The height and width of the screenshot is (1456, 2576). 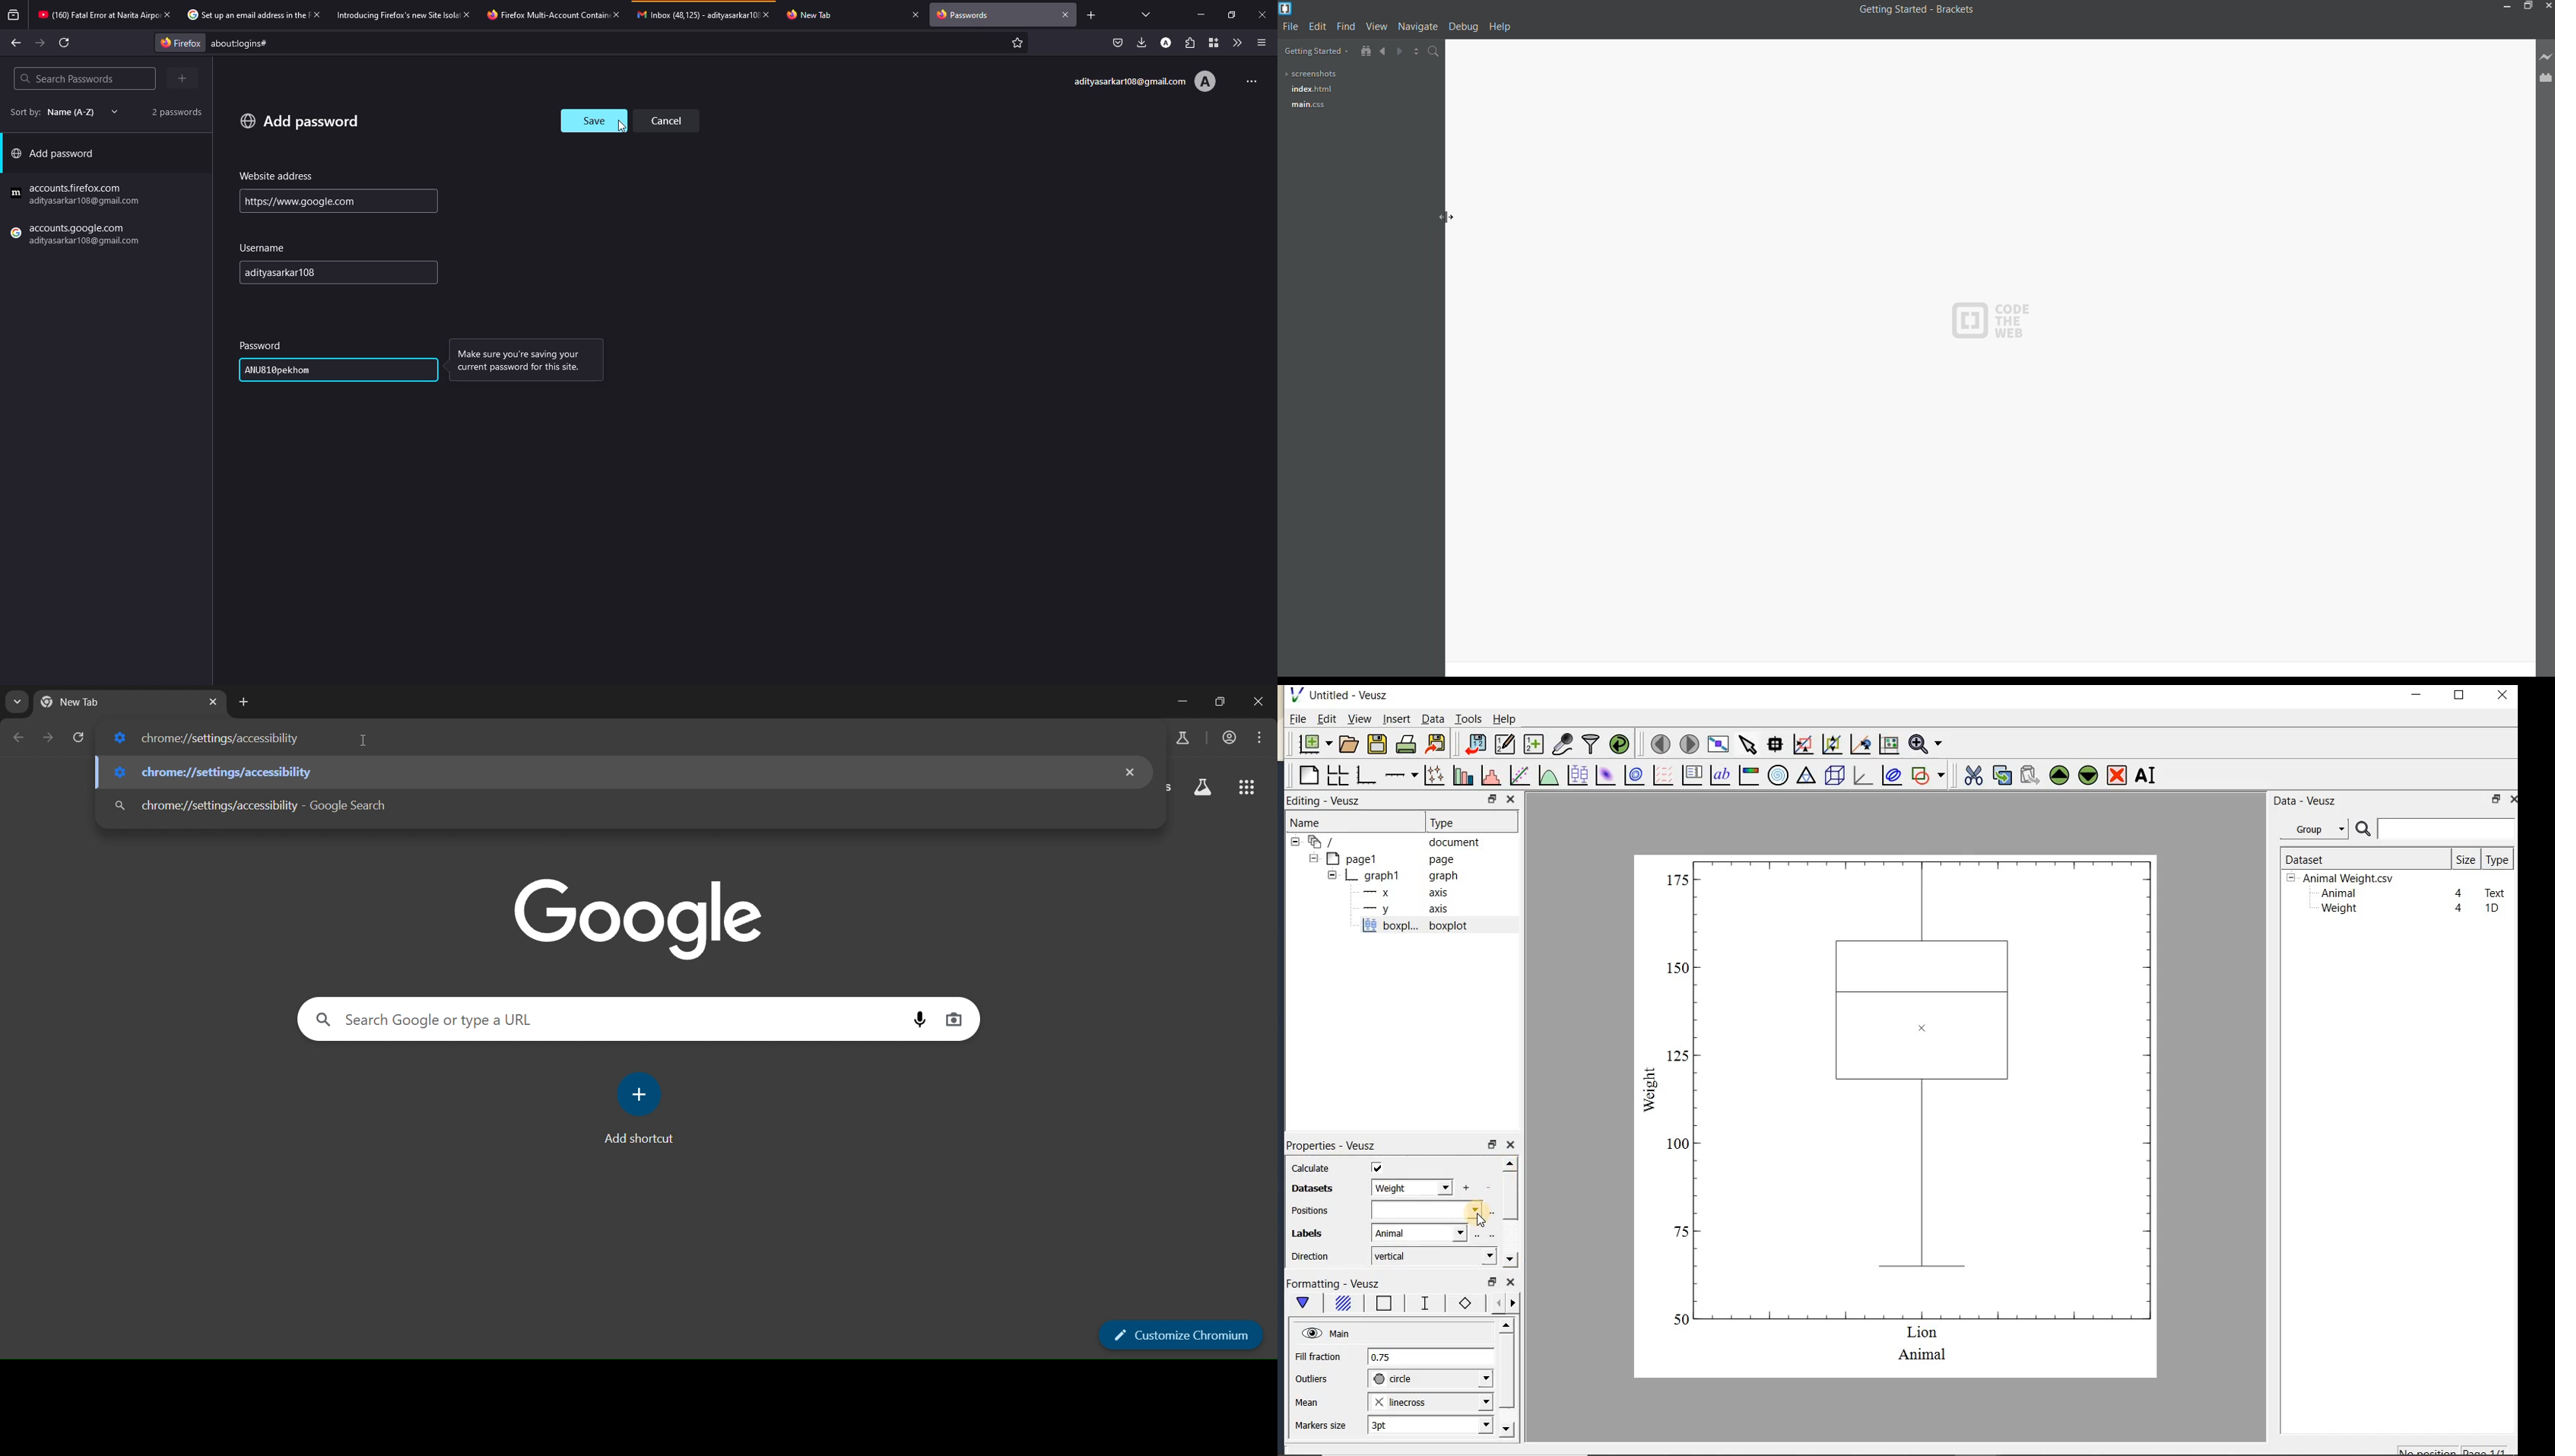 I want to click on page1, so click(x=1383, y=860).